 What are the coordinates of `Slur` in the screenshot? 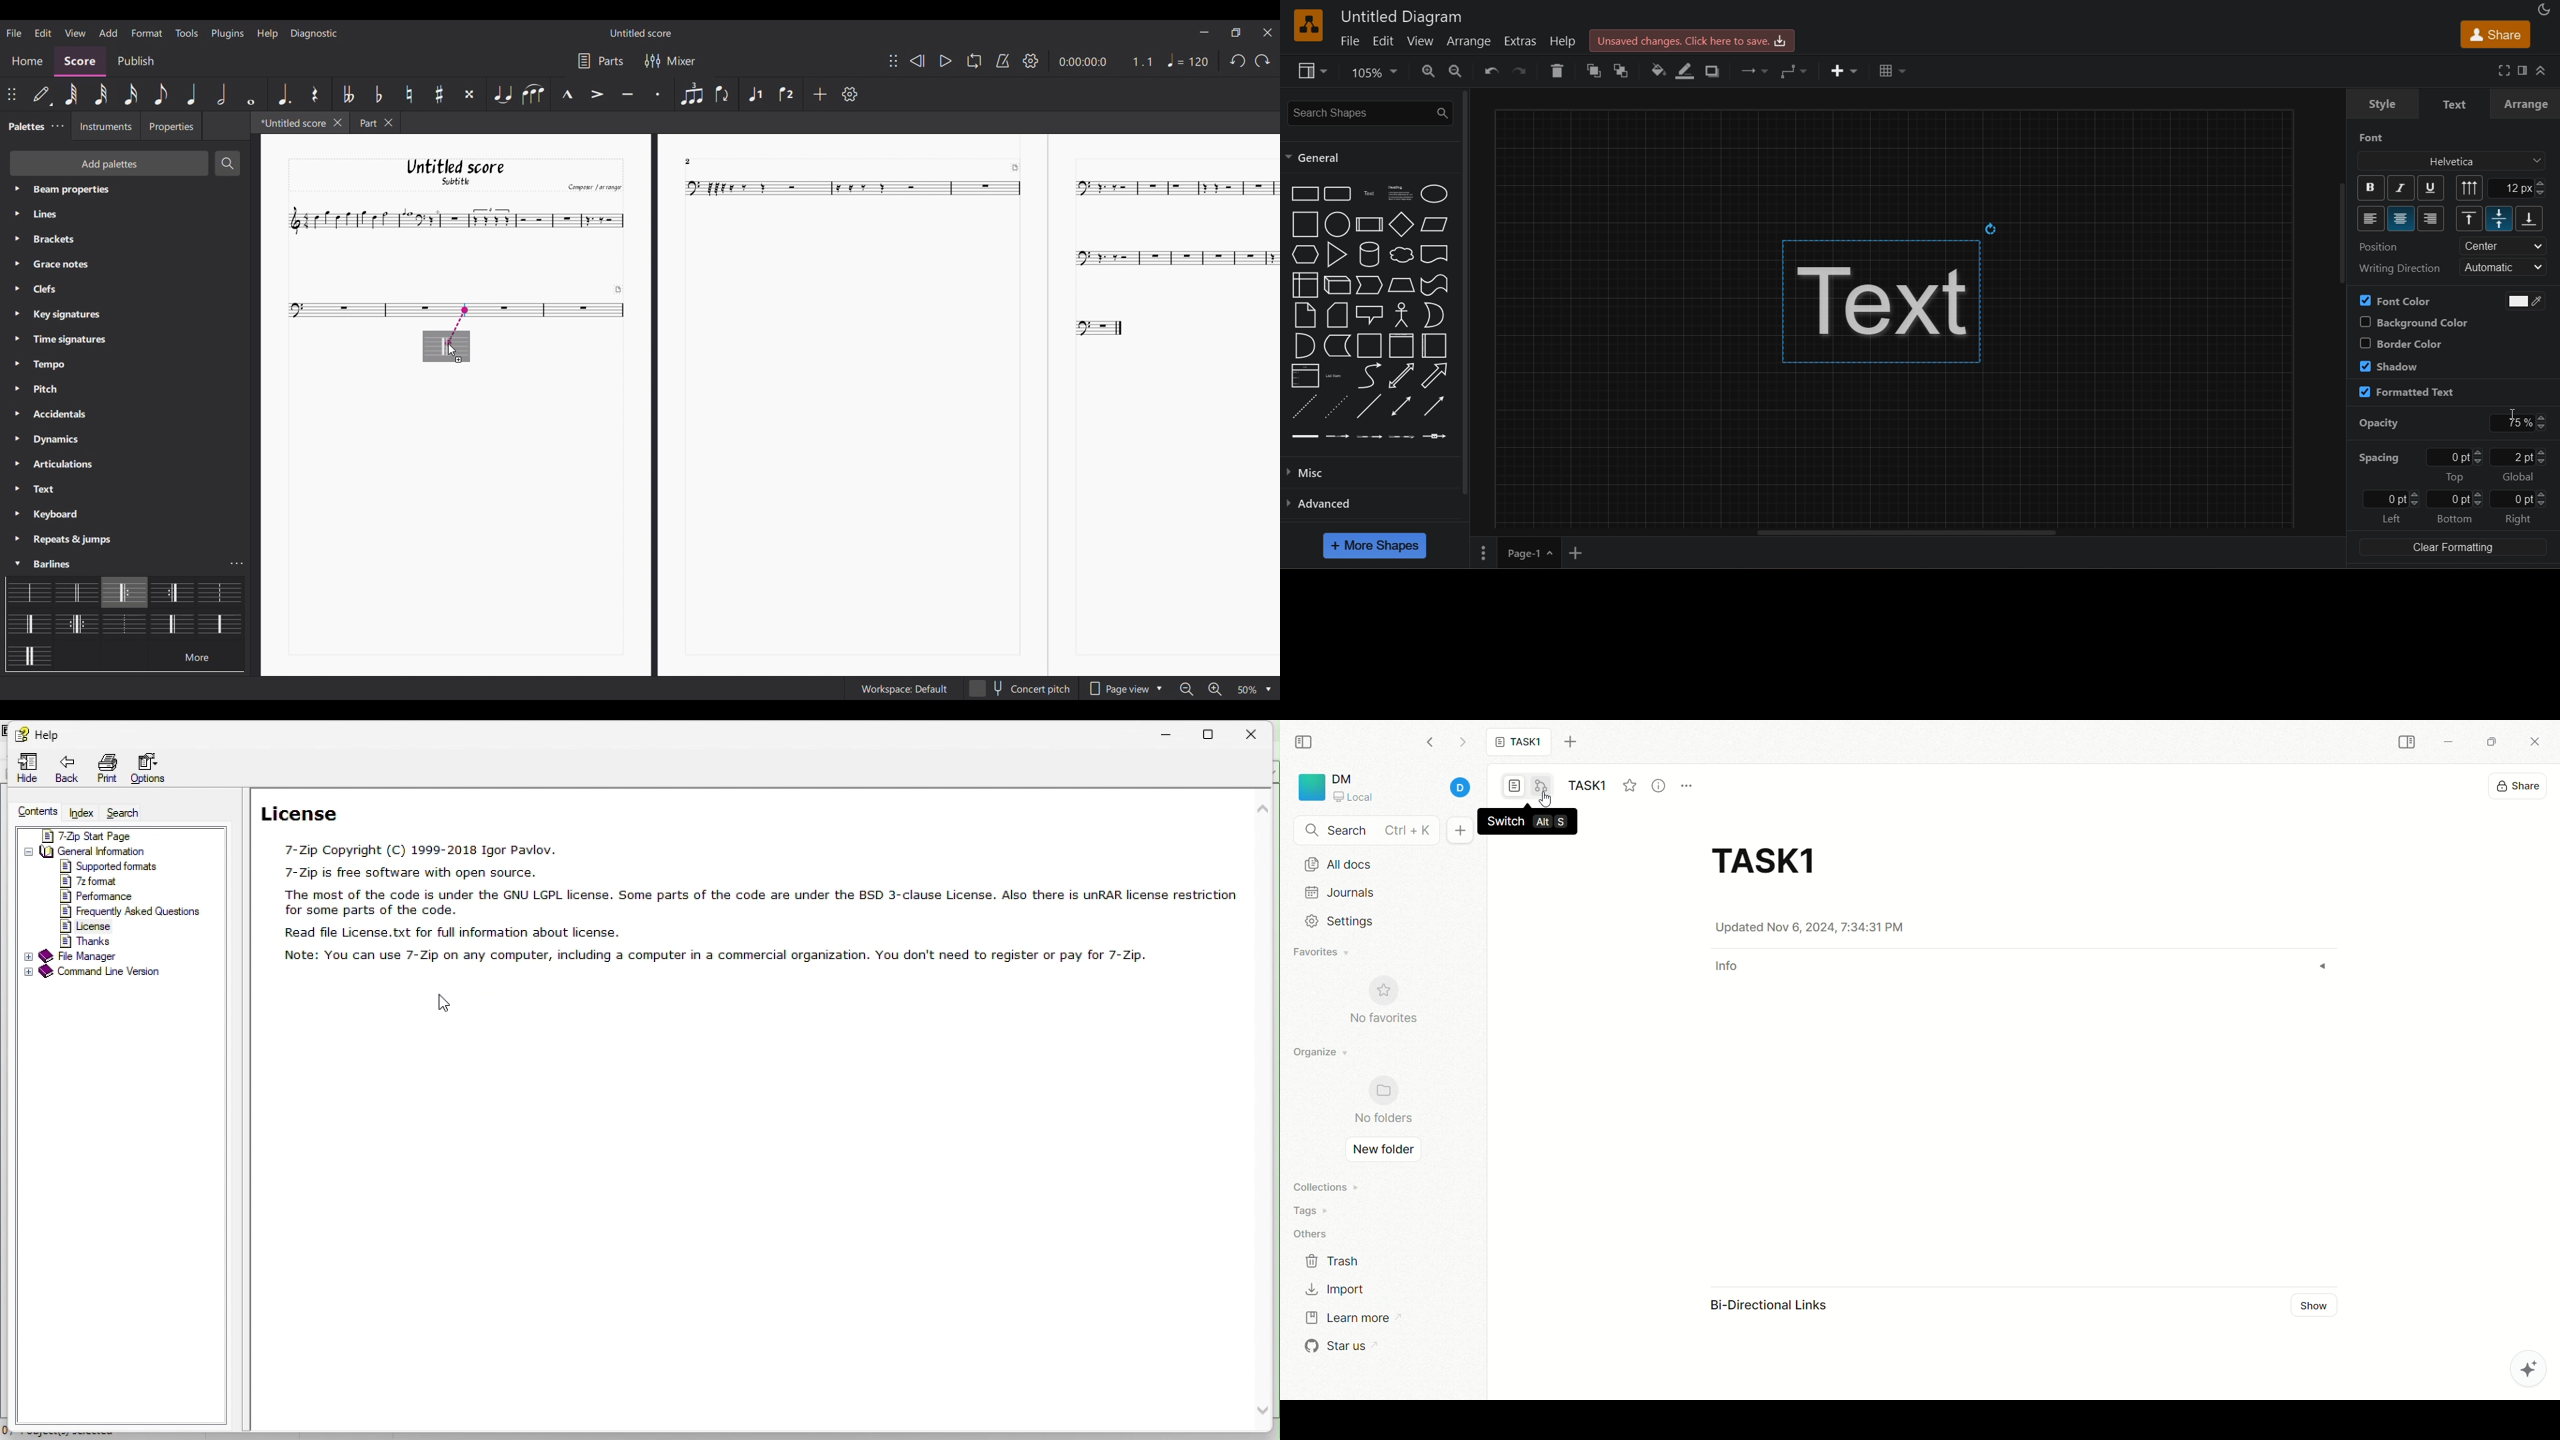 It's located at (533, 93).